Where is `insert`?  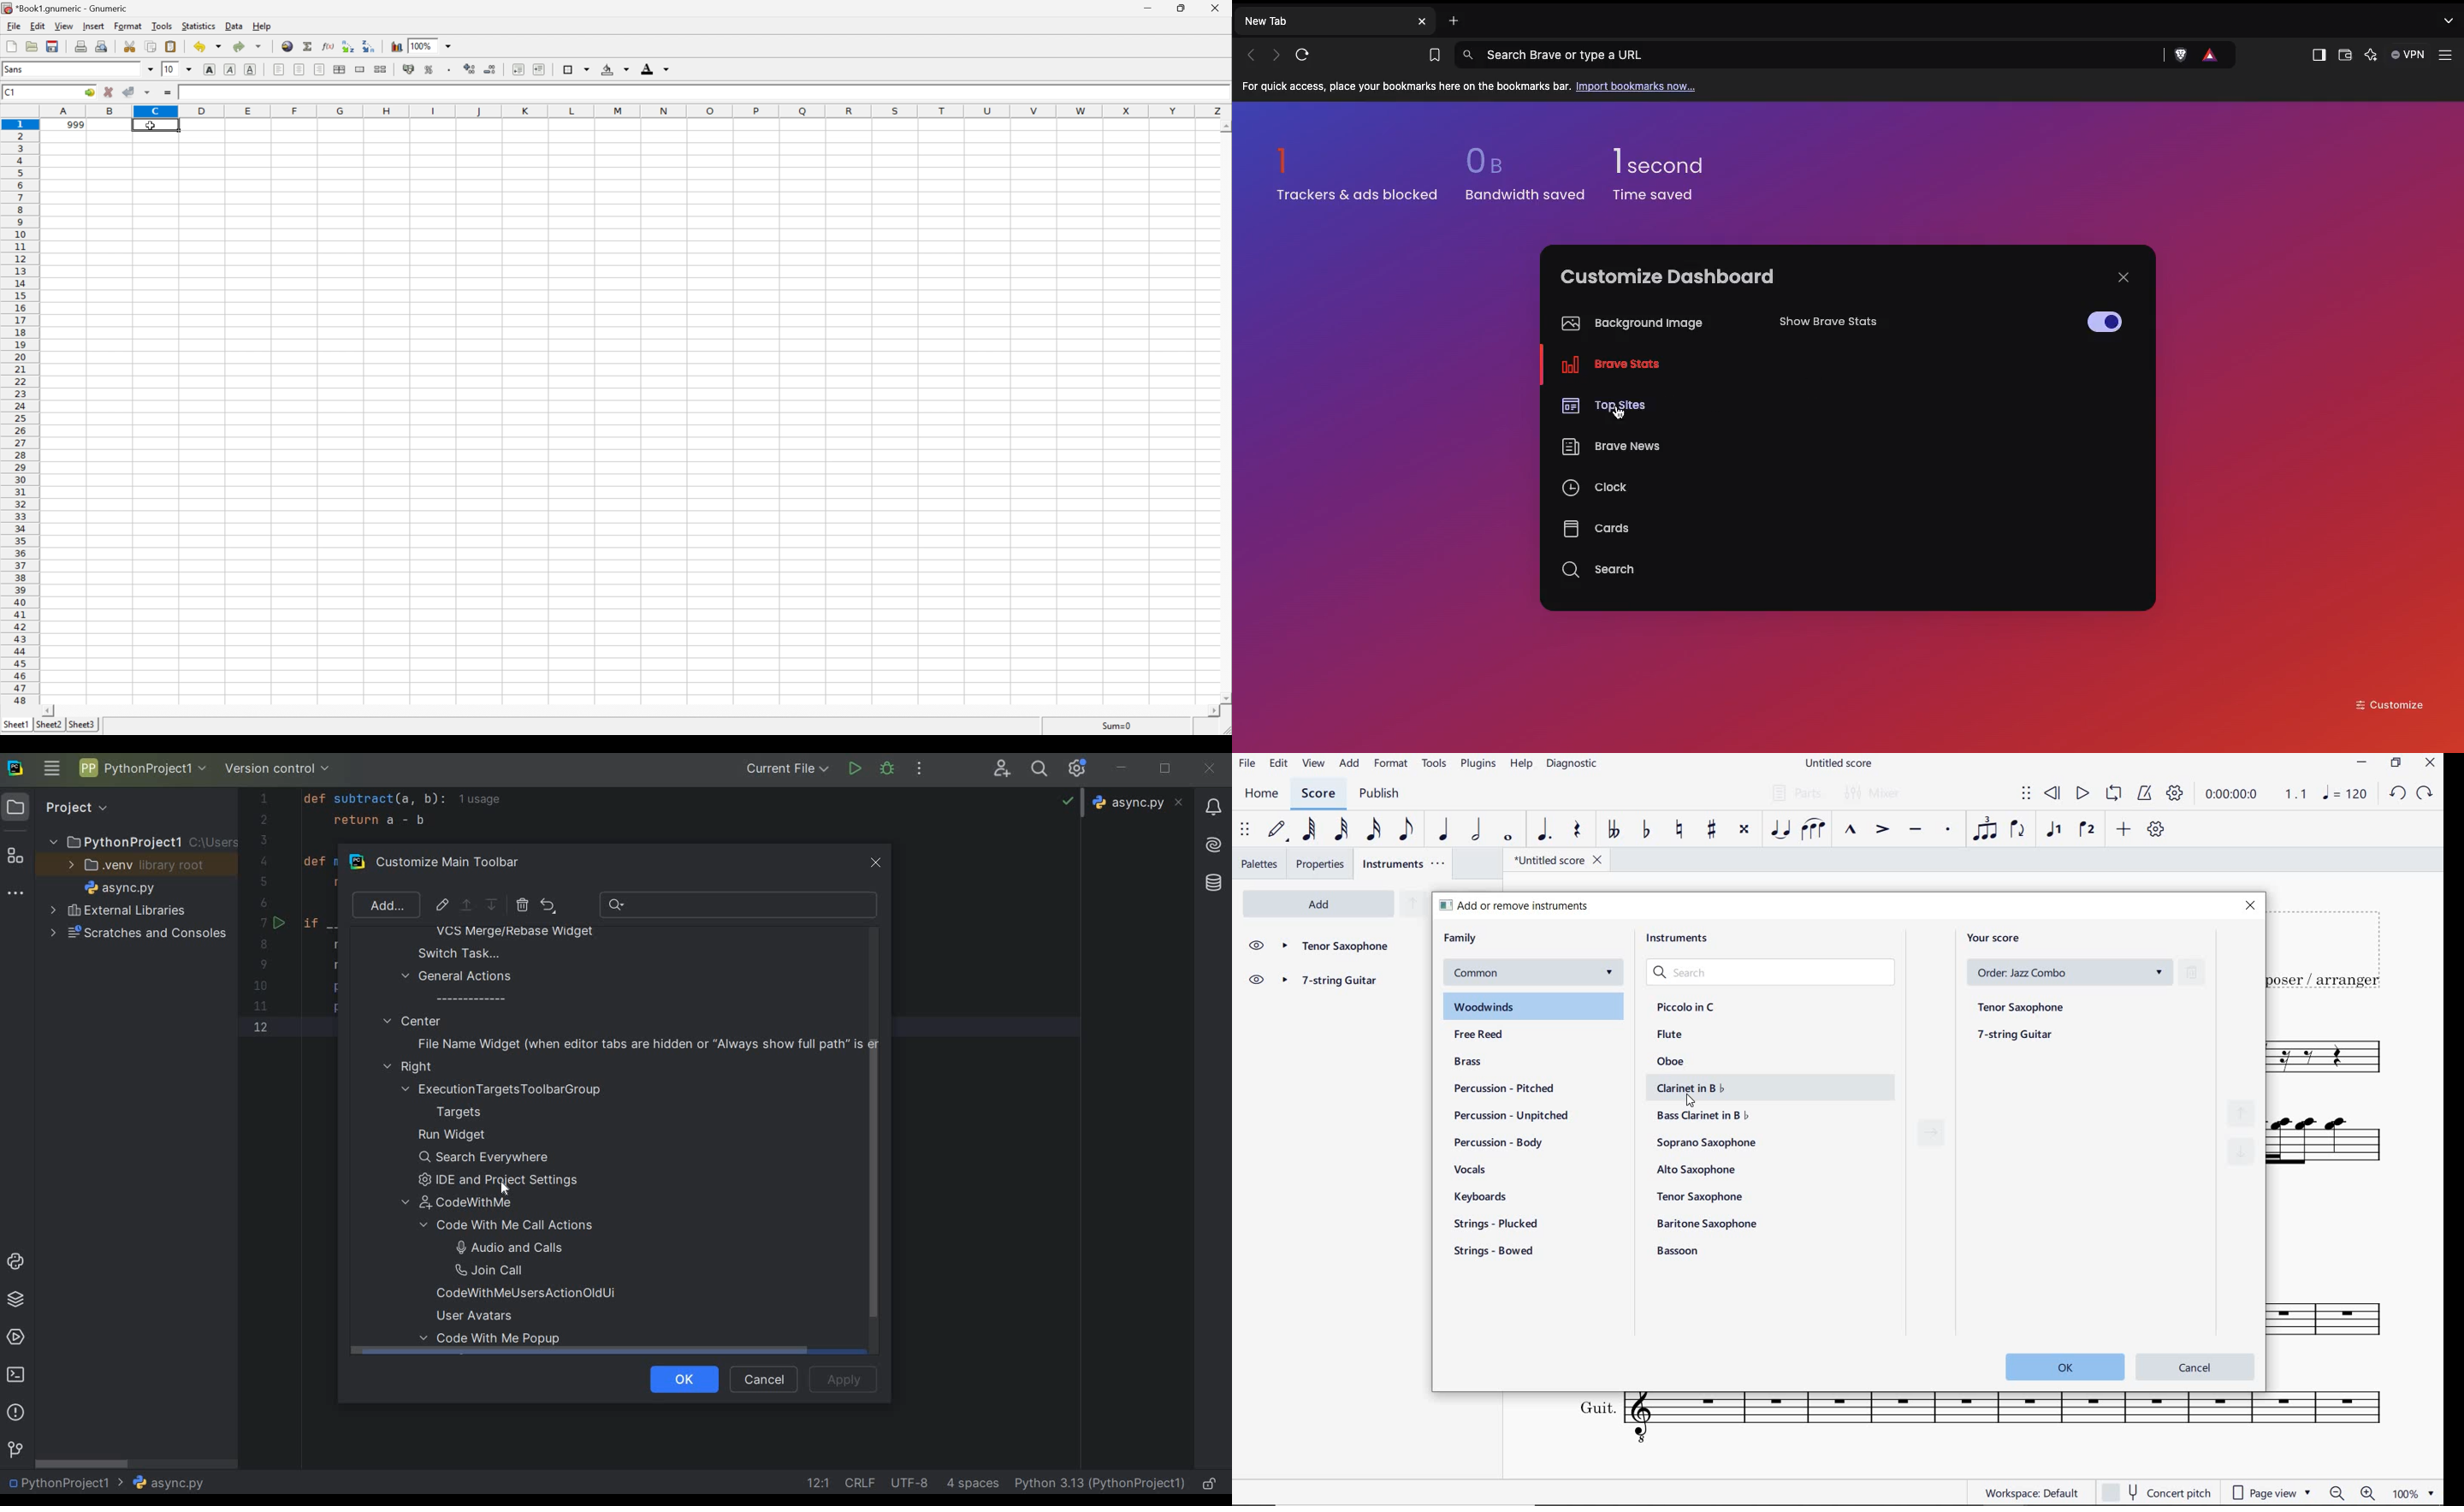
insert is located at coordinates (93, 27).